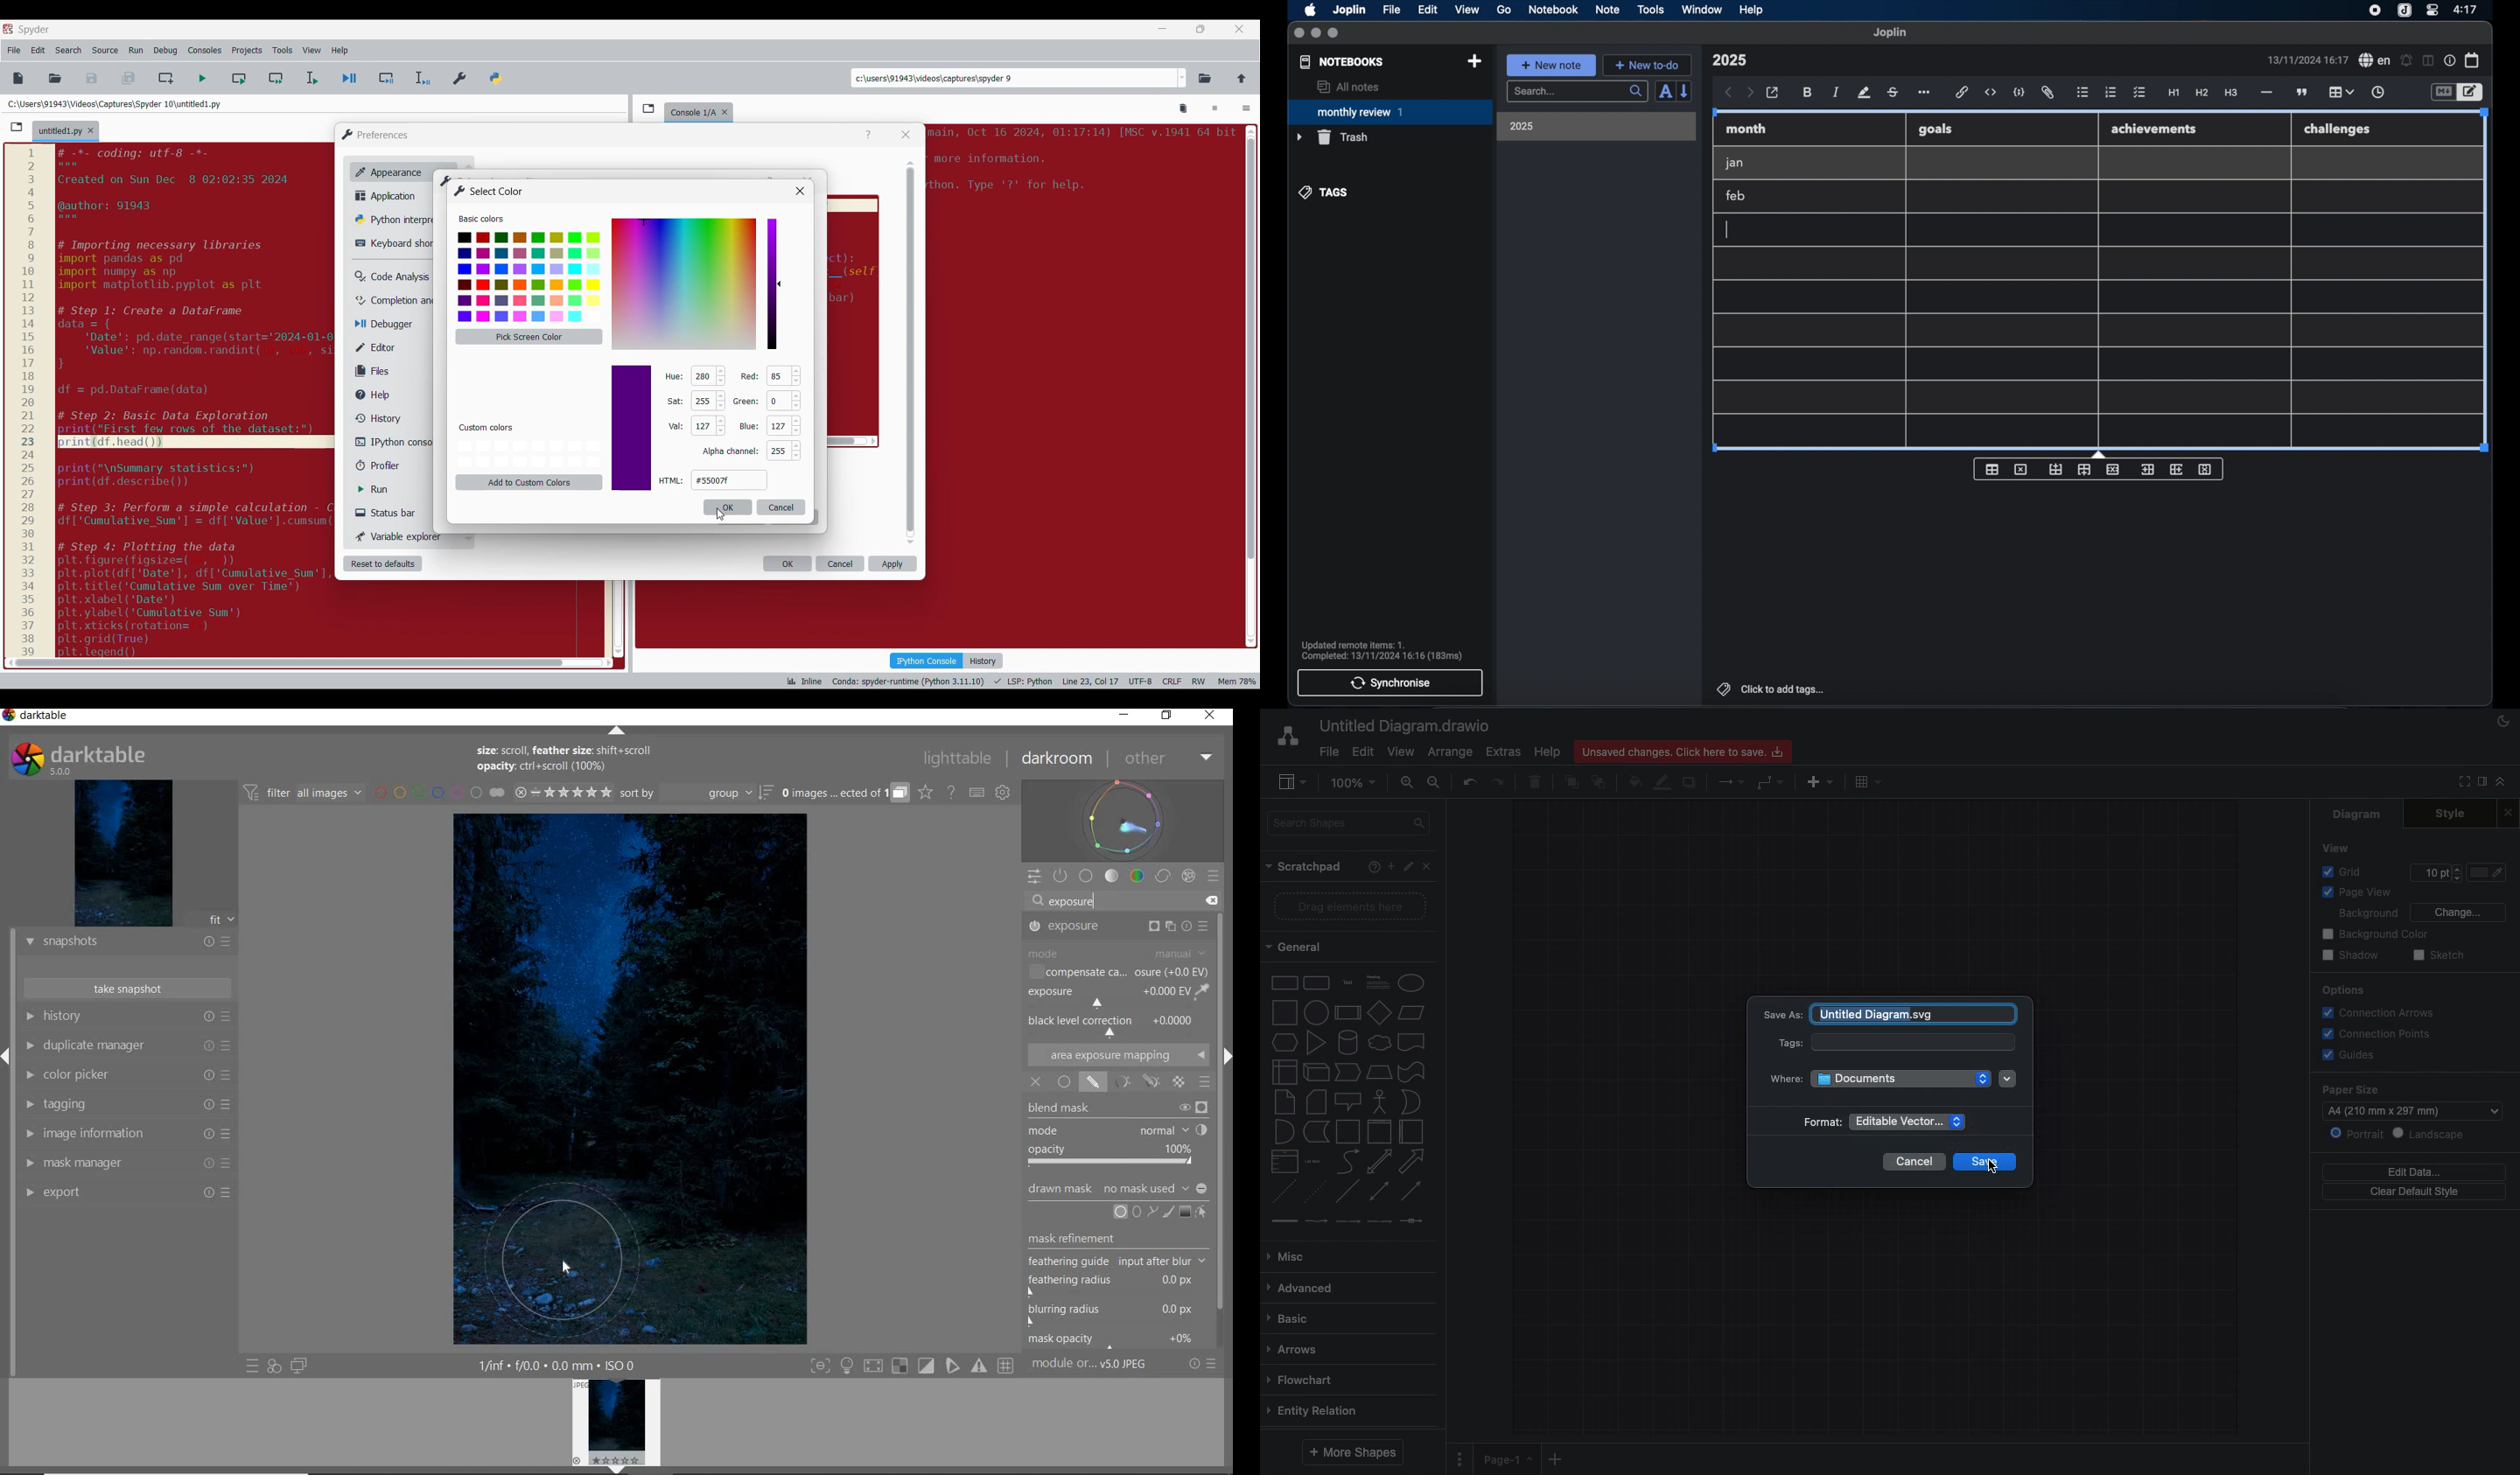 This screenshot has width=2520, height=1484. I want to click on Night mode, so click(2502, 721).